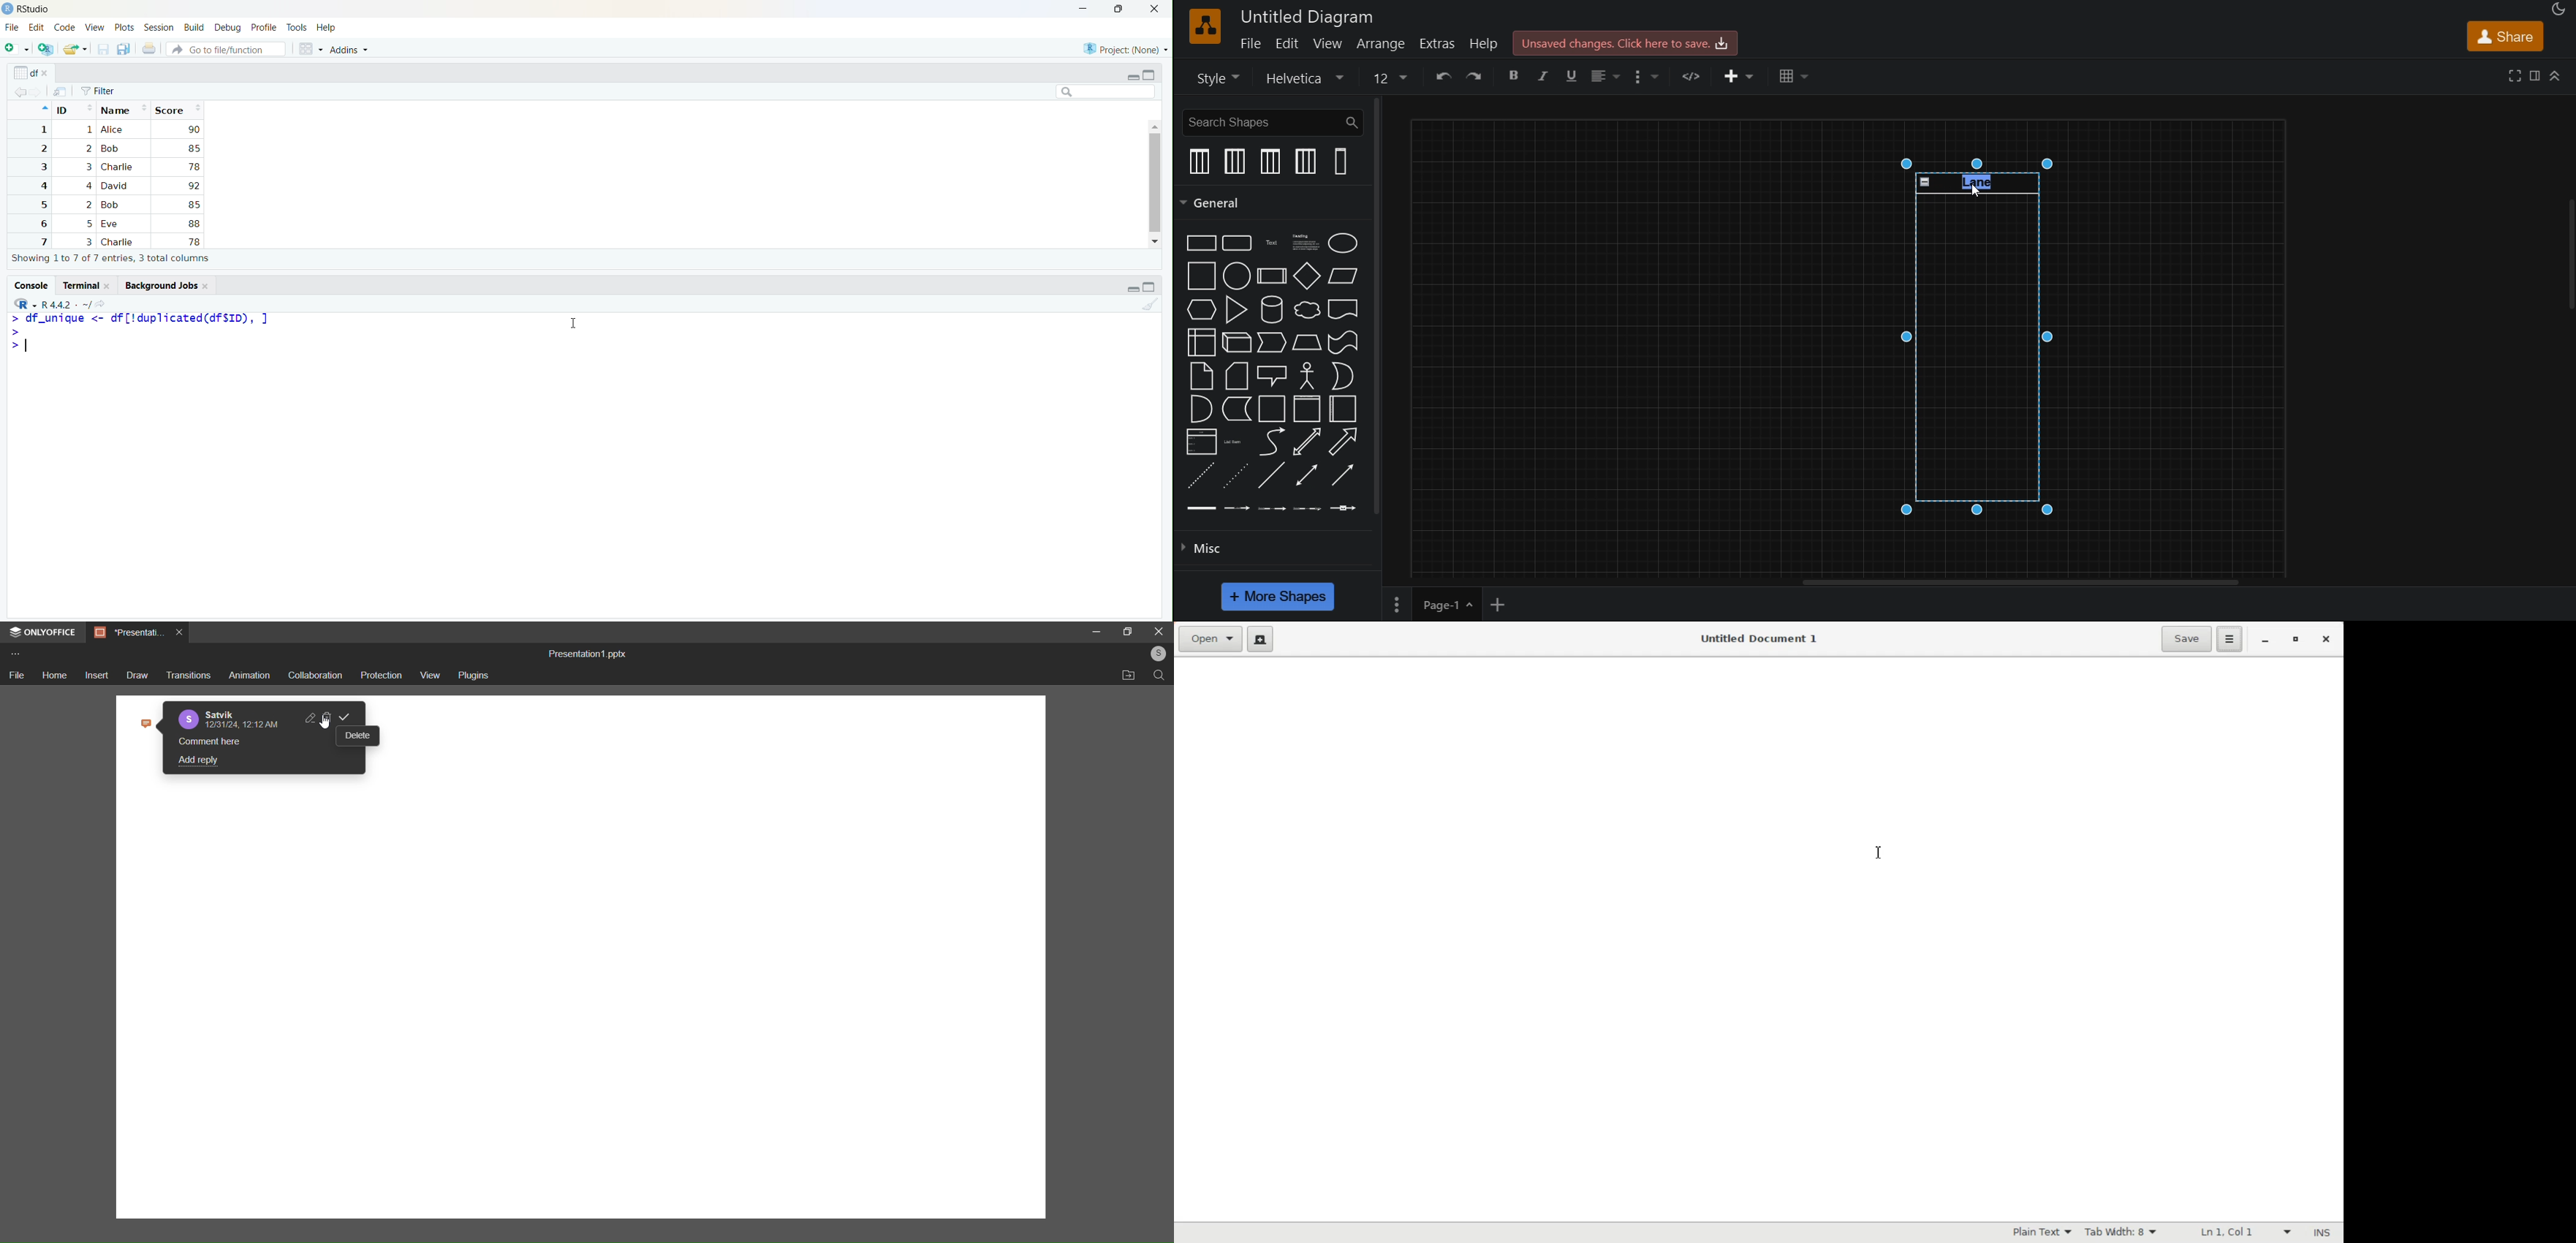 The image size is (2576, 1260). What do you see at coordinates (1303, 162) in the screenshot?
I see `vertical pool 2` at bounding box center [1303, 162].